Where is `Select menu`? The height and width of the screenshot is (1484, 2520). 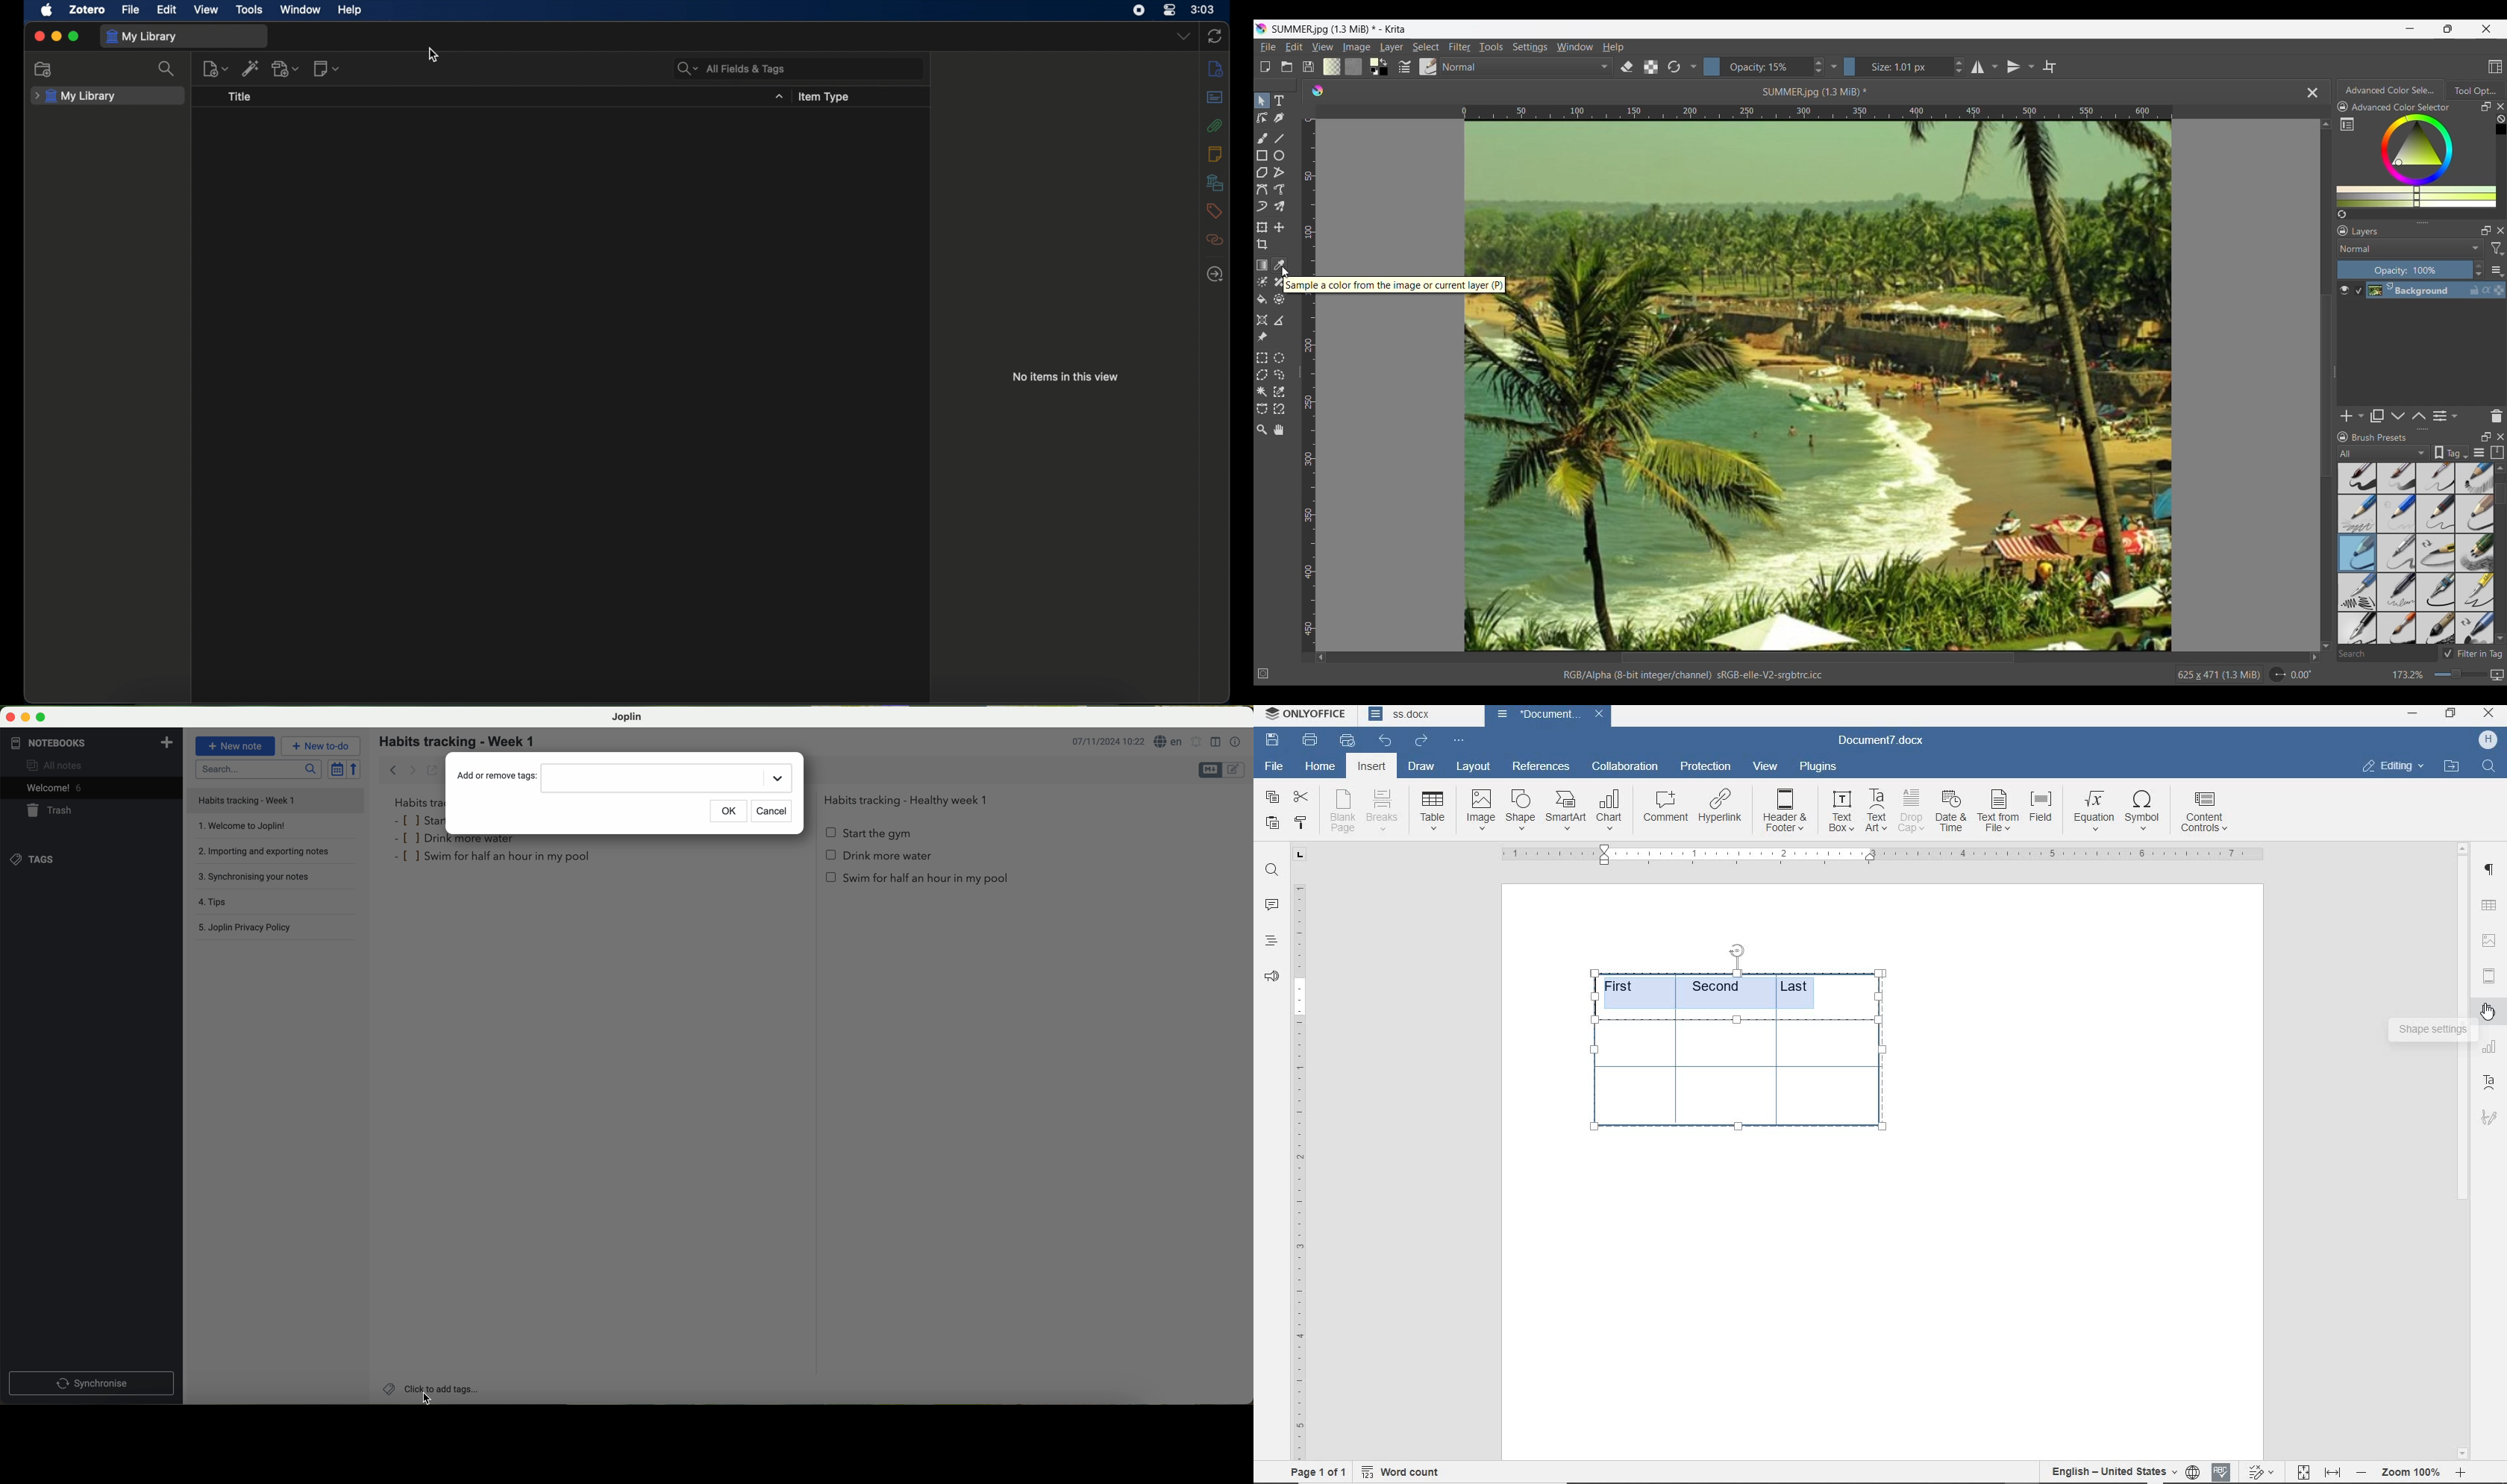
Select menu is located at coordinates (1426, 47).